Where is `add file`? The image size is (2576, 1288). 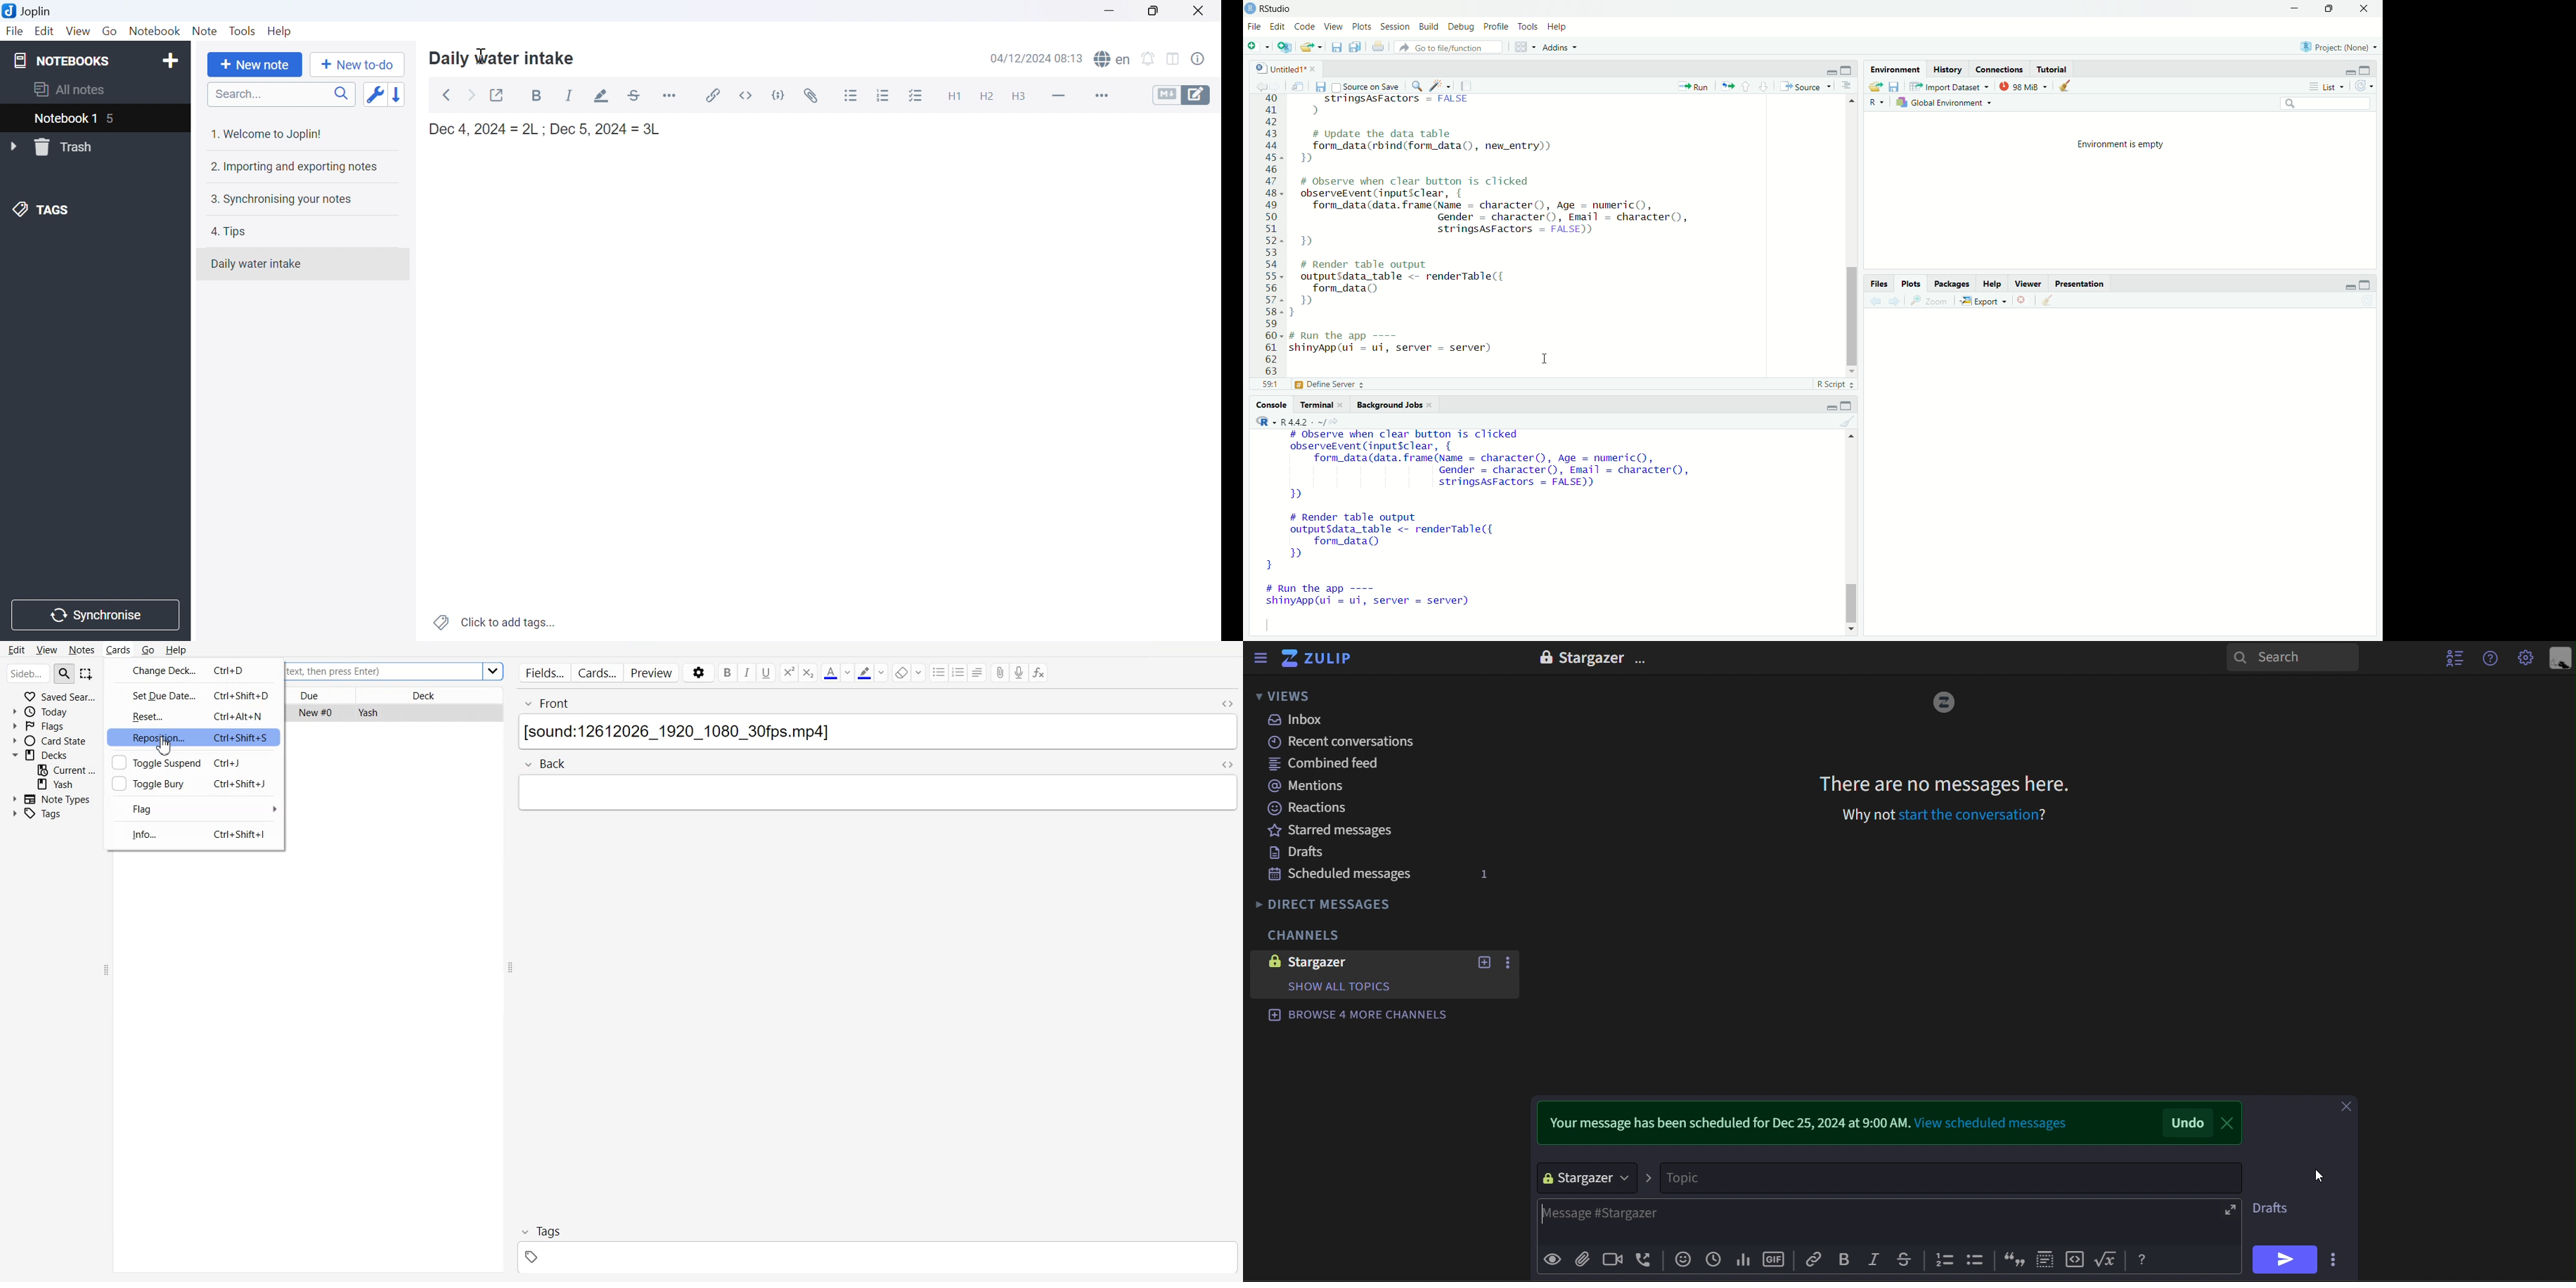
add file is located at coordinates (1586, 1259).